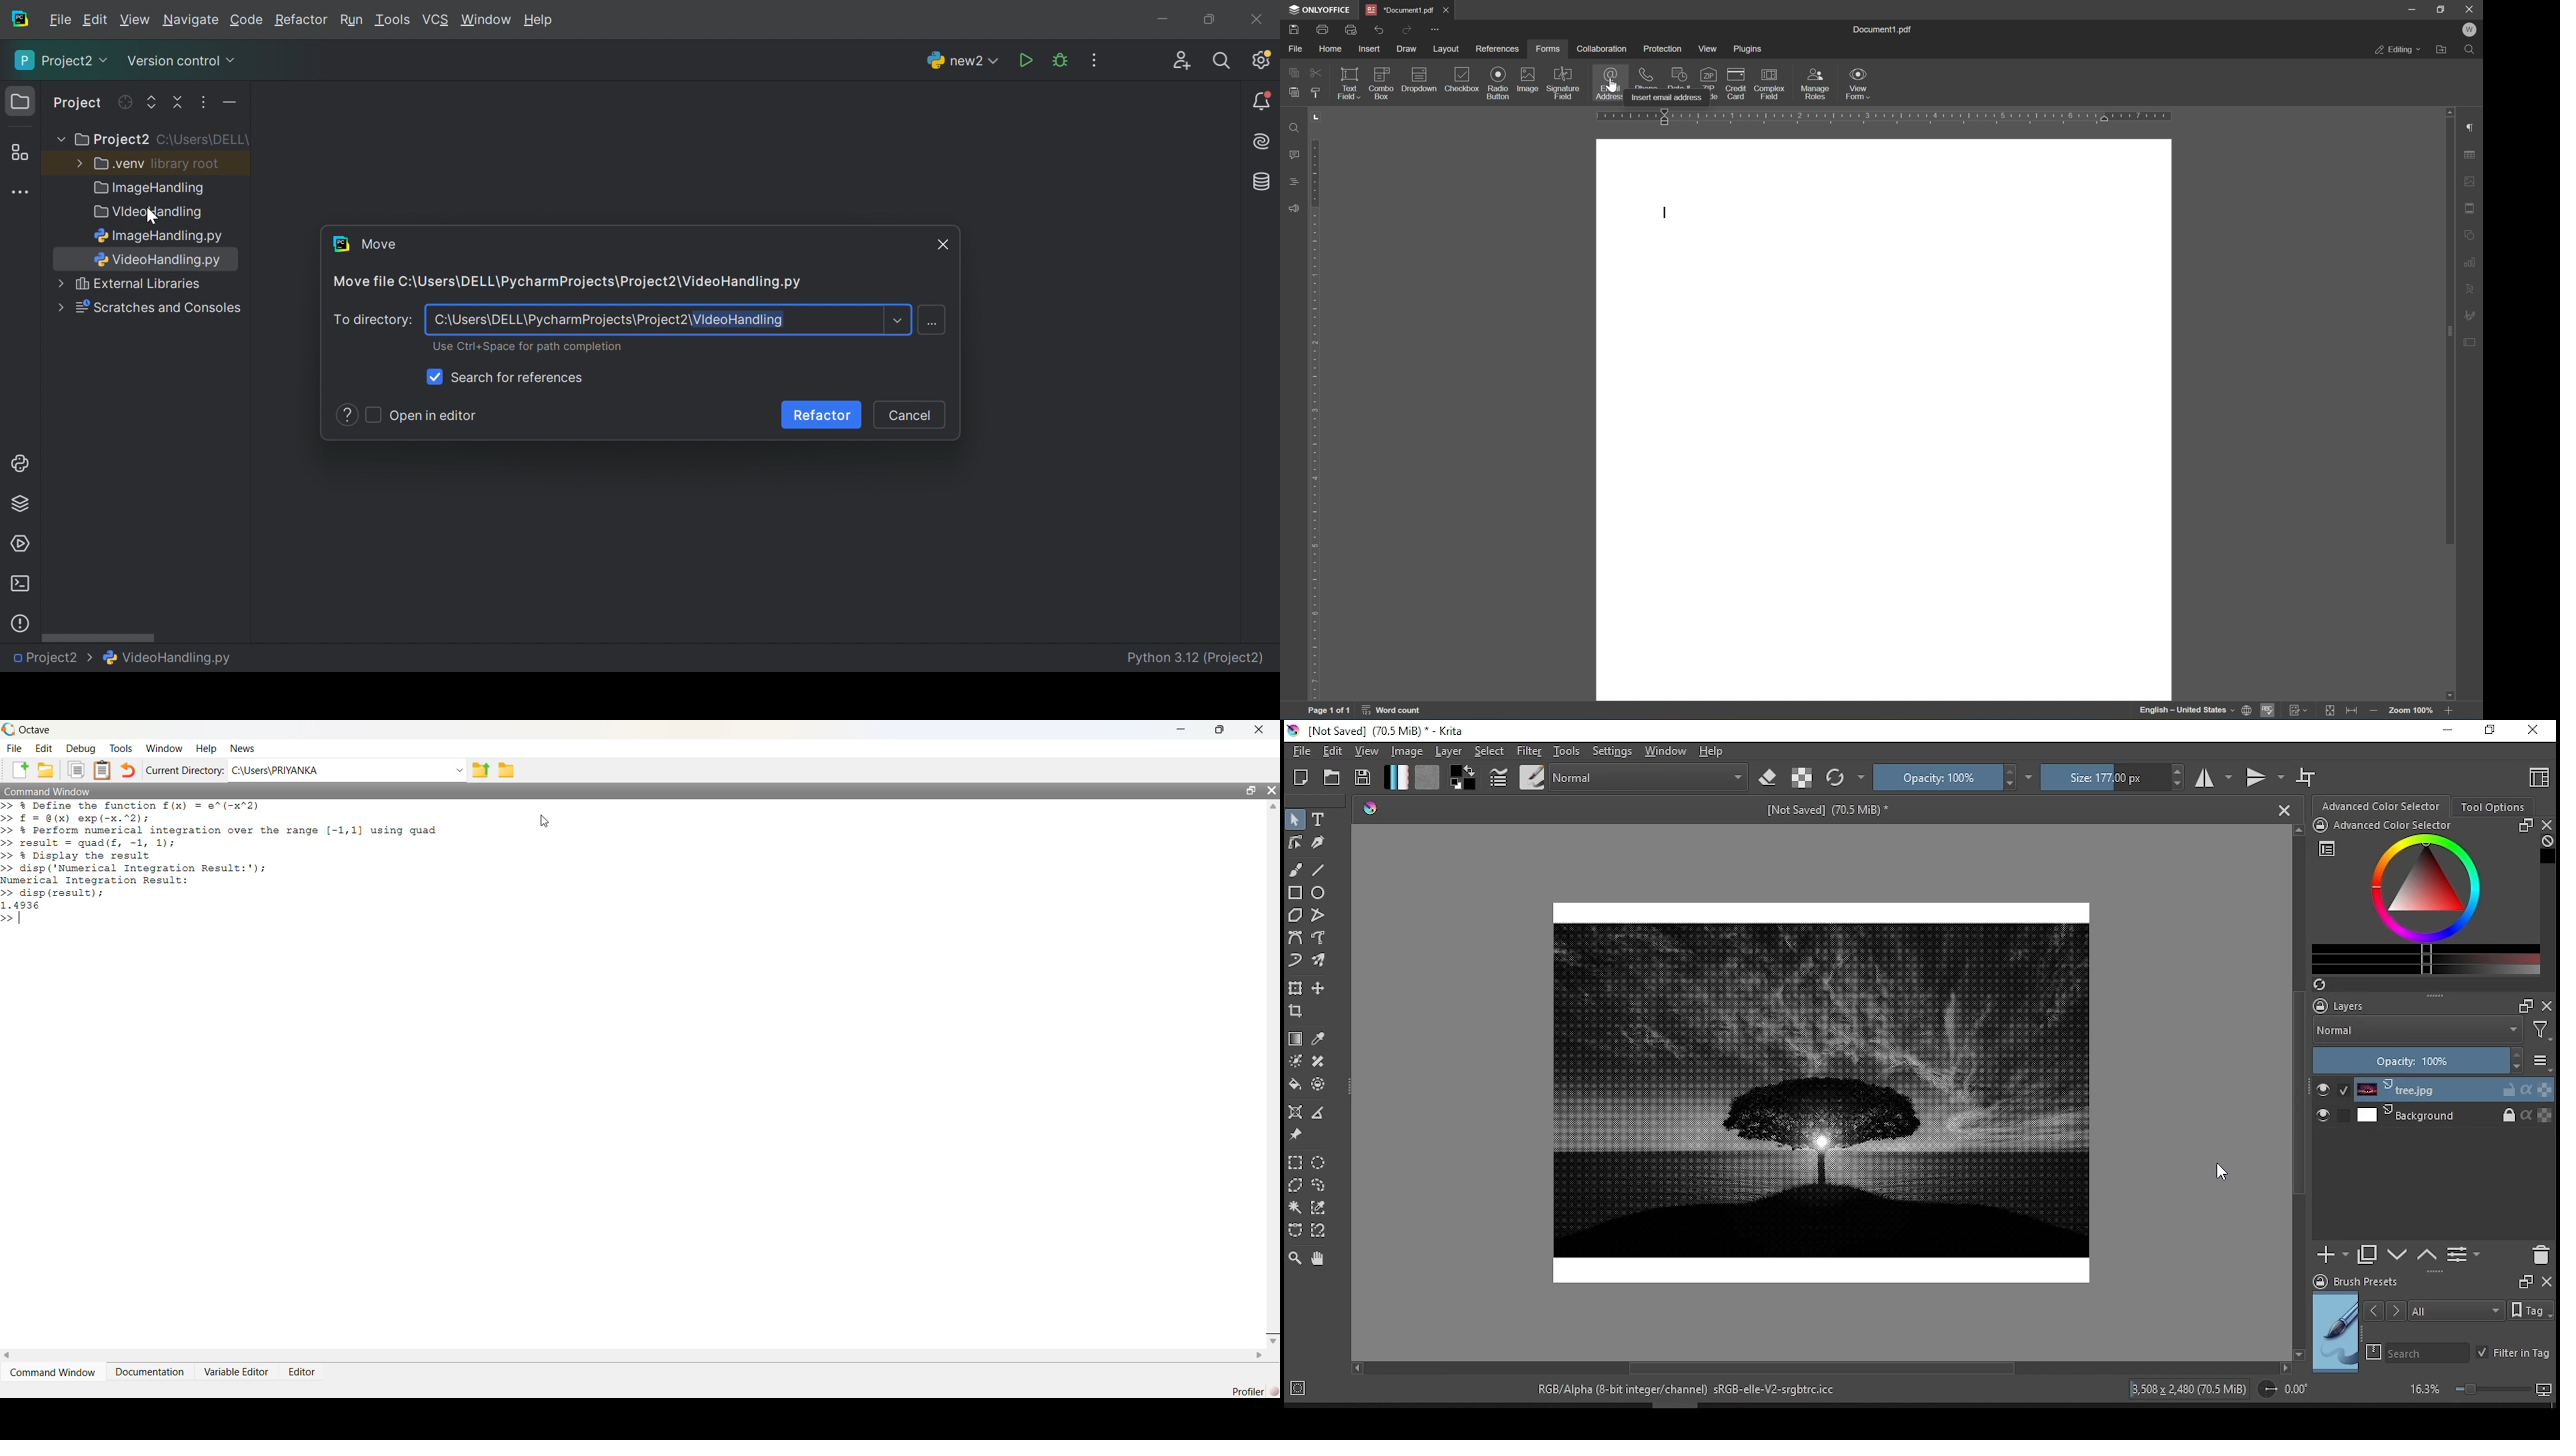 This screenshot has width=2576, height=1456. Describe the element at coordinates (1319, 1184) in the screenshot. I see `freehand selection tool` at that location.